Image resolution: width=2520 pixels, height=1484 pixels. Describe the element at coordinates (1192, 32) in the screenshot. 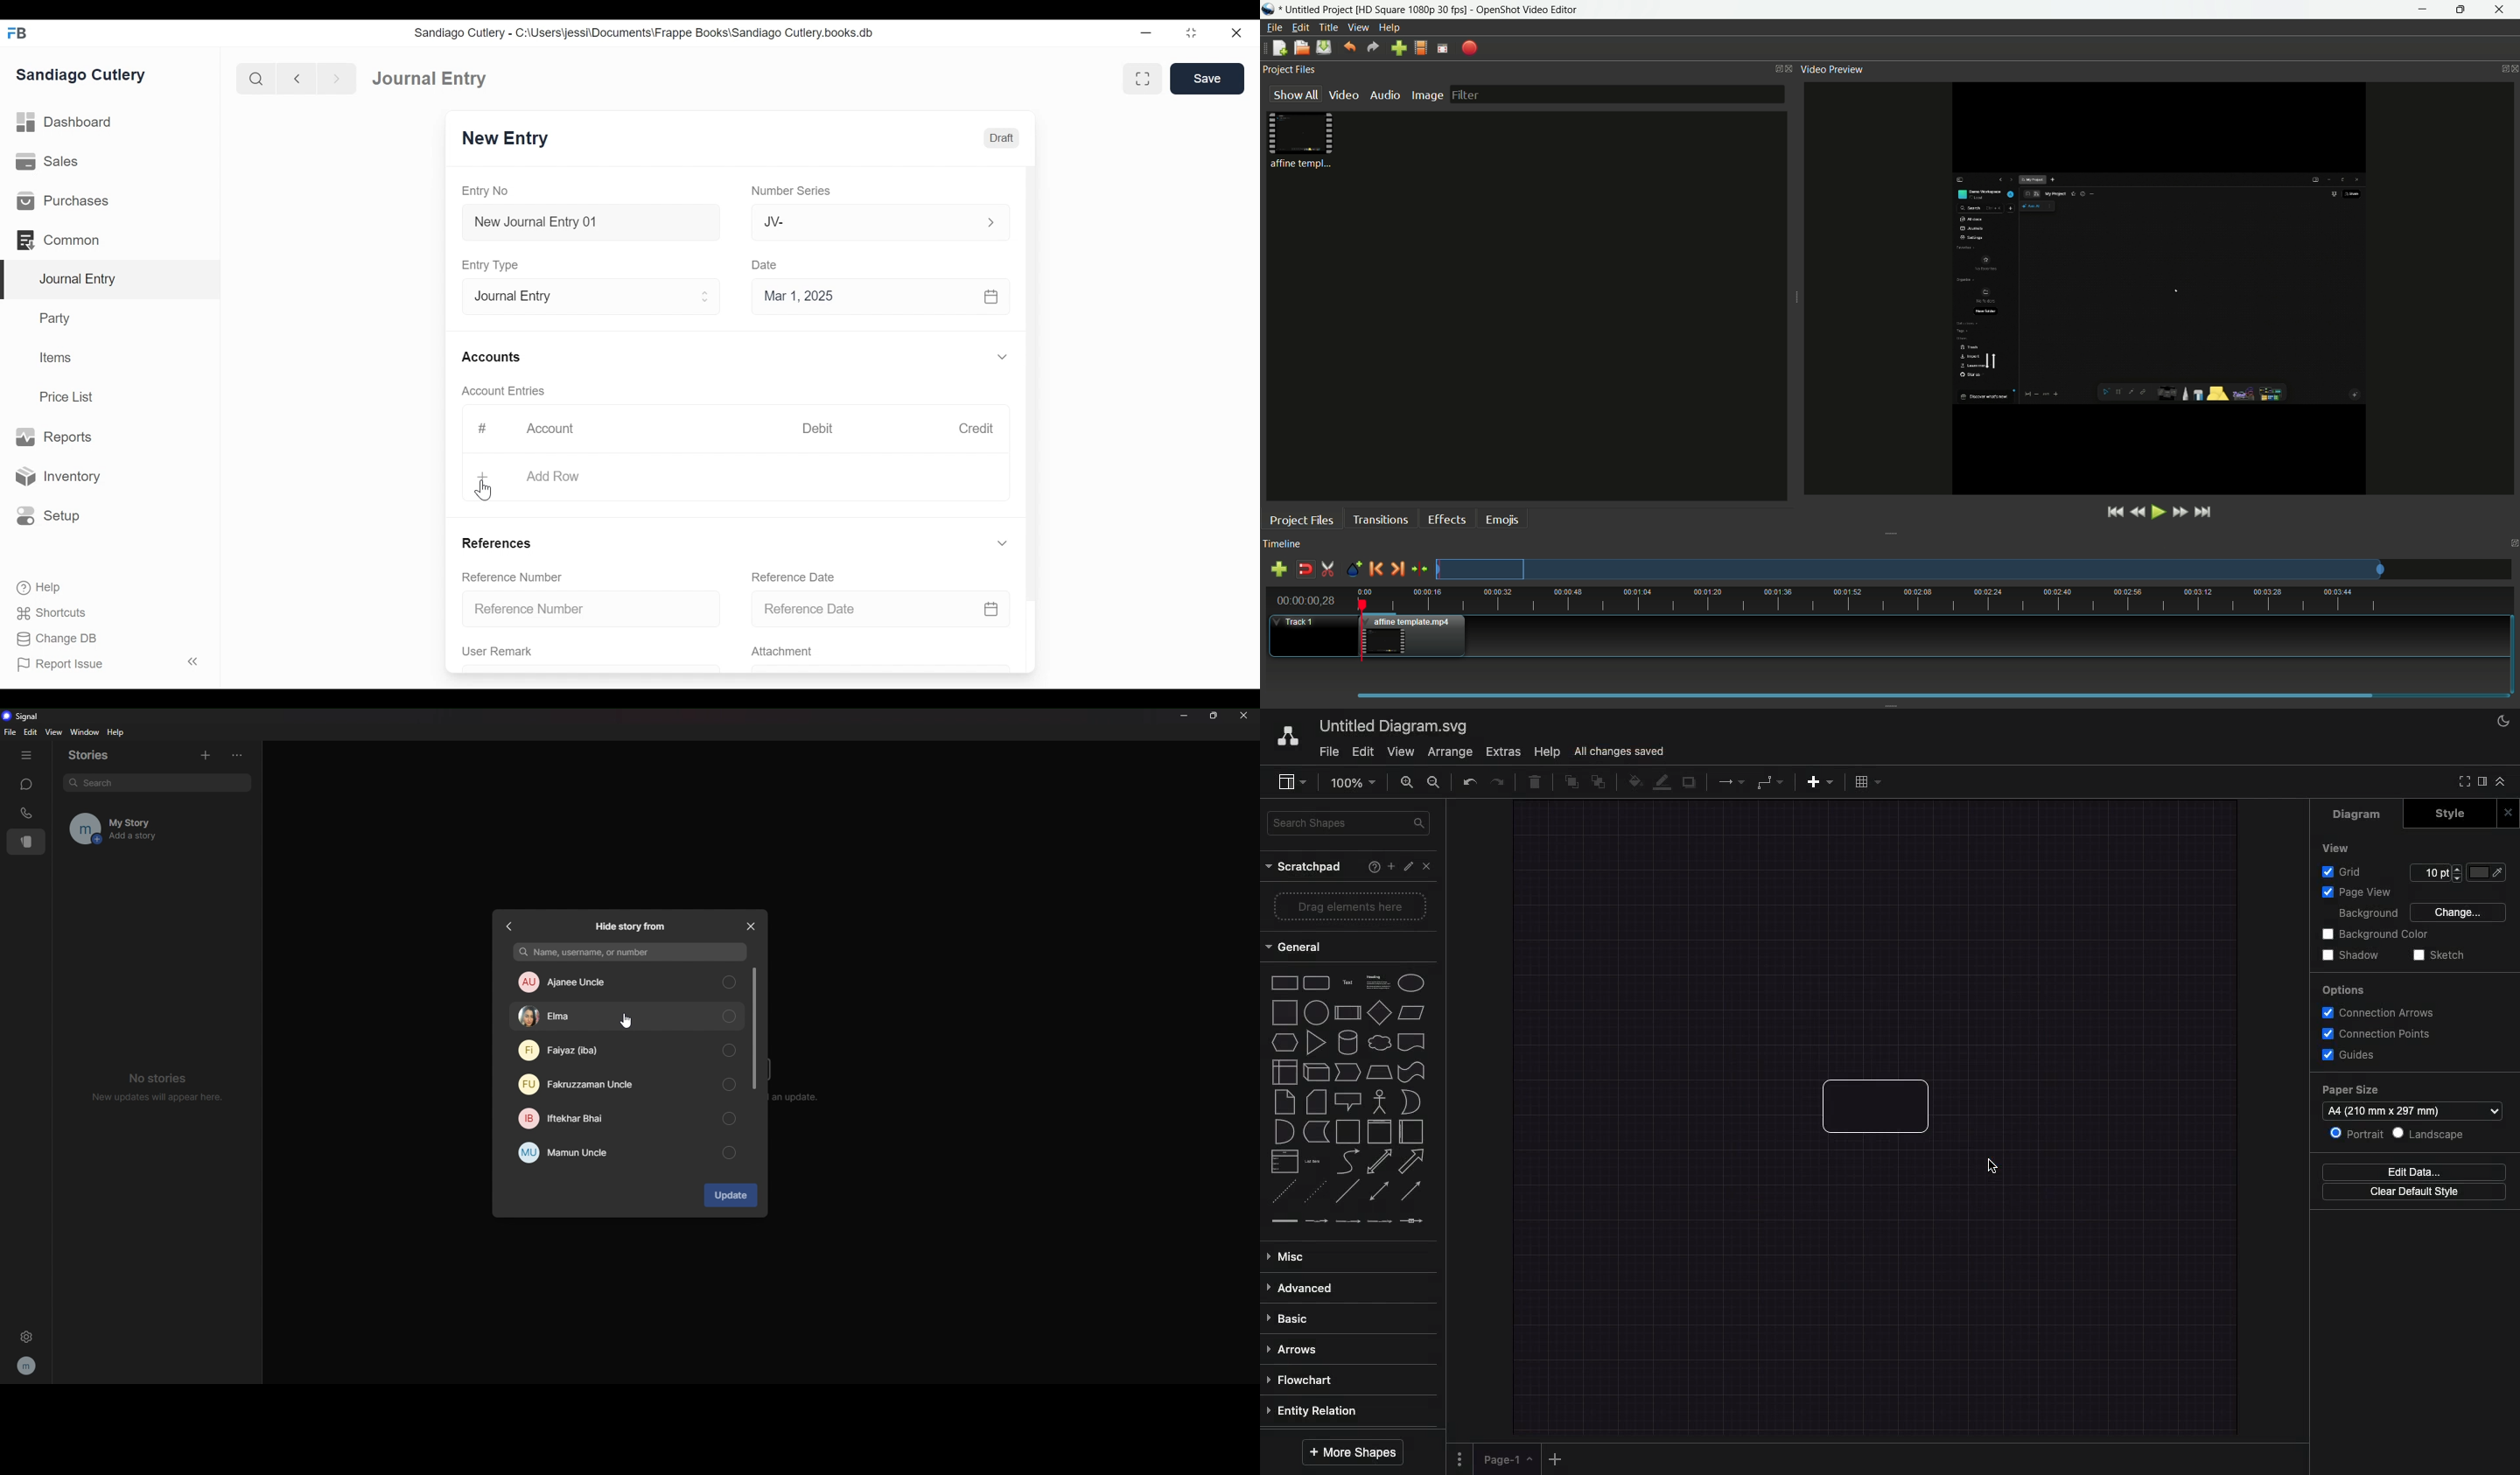

I see `minimize` at that location.